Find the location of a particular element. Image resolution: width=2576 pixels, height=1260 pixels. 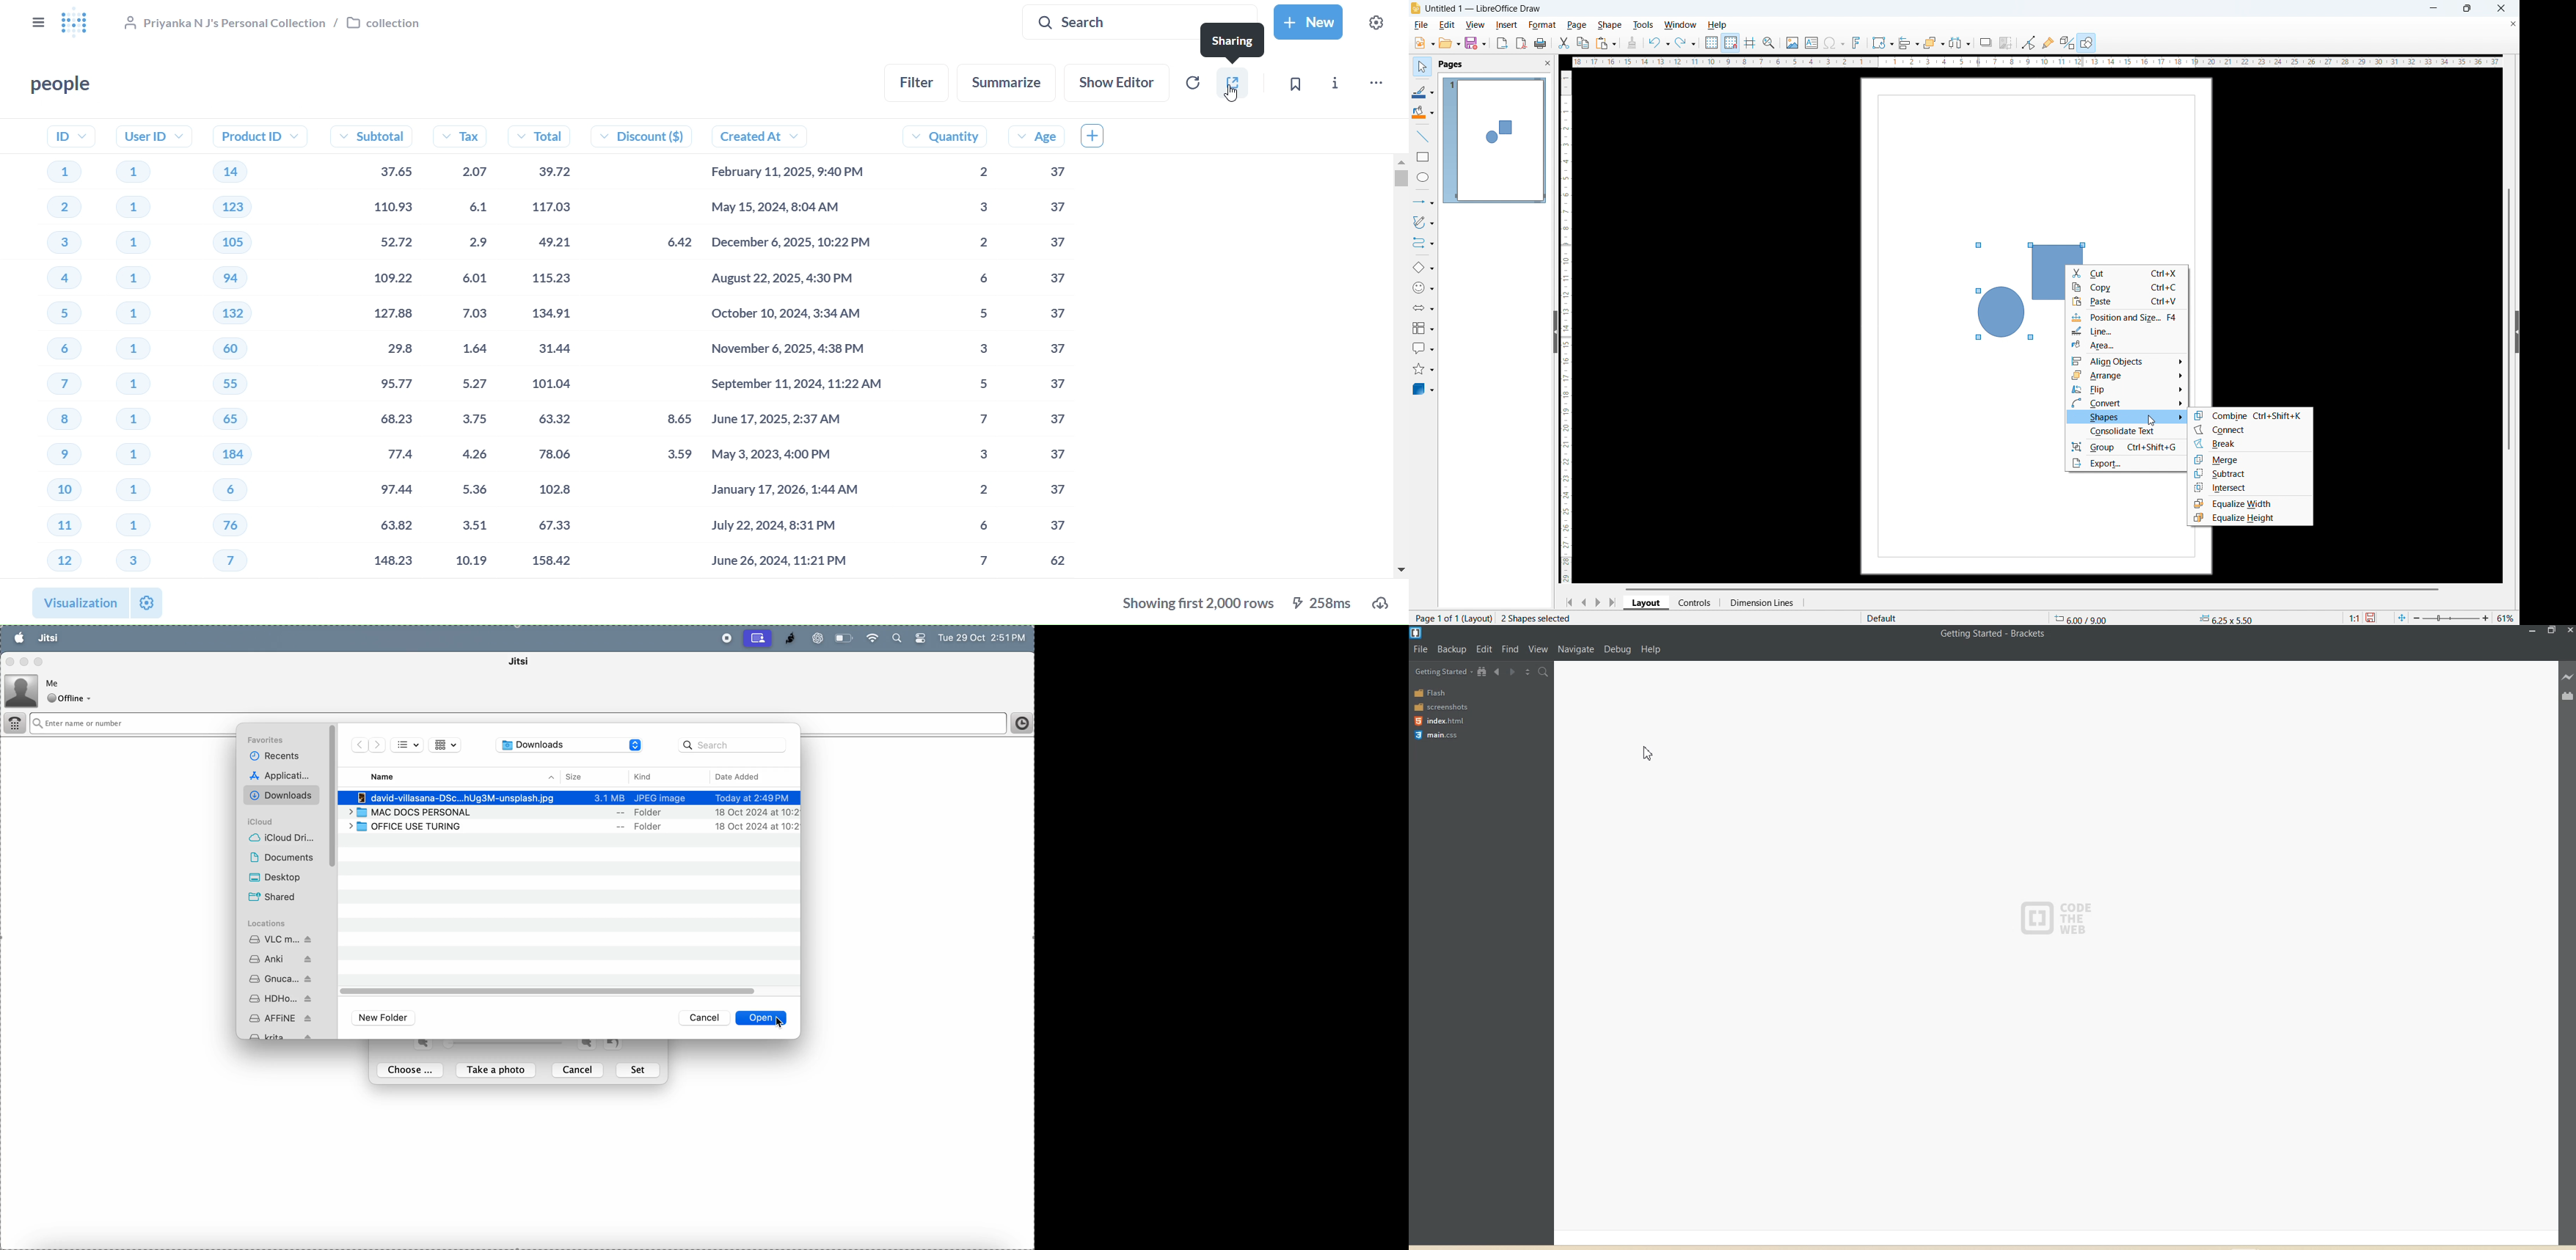

edit is located at coordinates (1448, 25).